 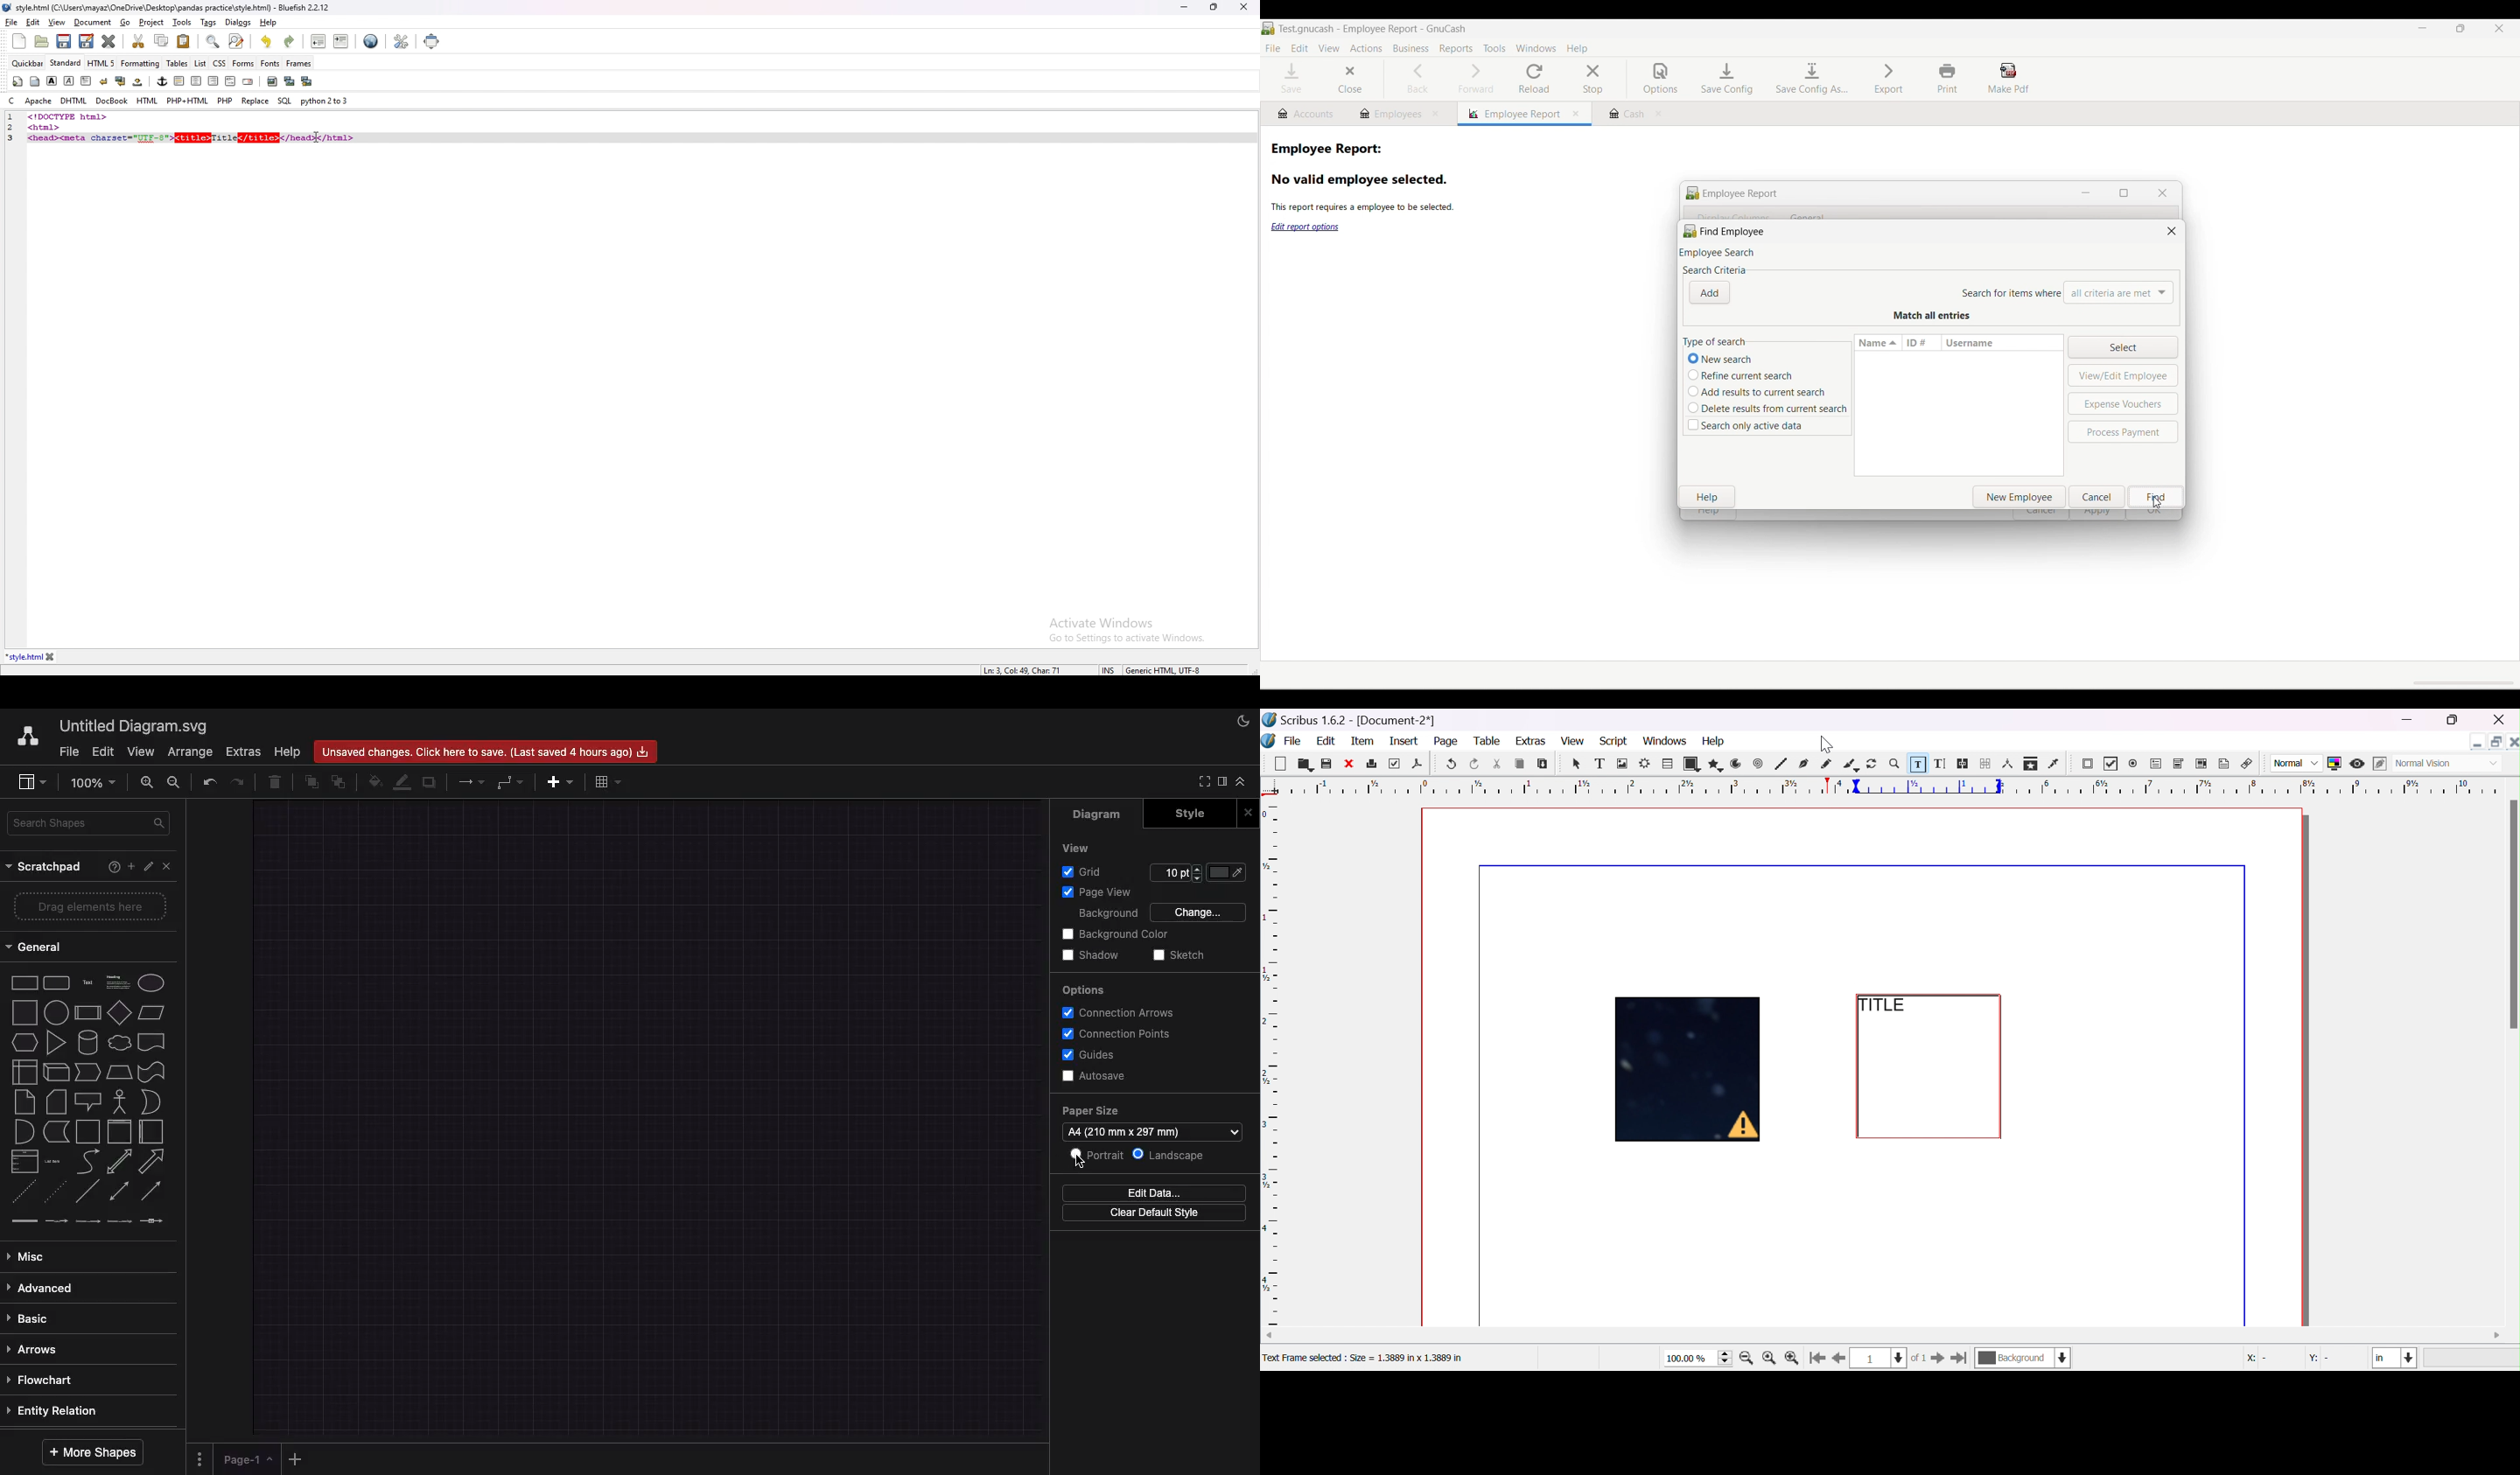 I want to click on Connection arrows, so click(x=1122, y=1013).